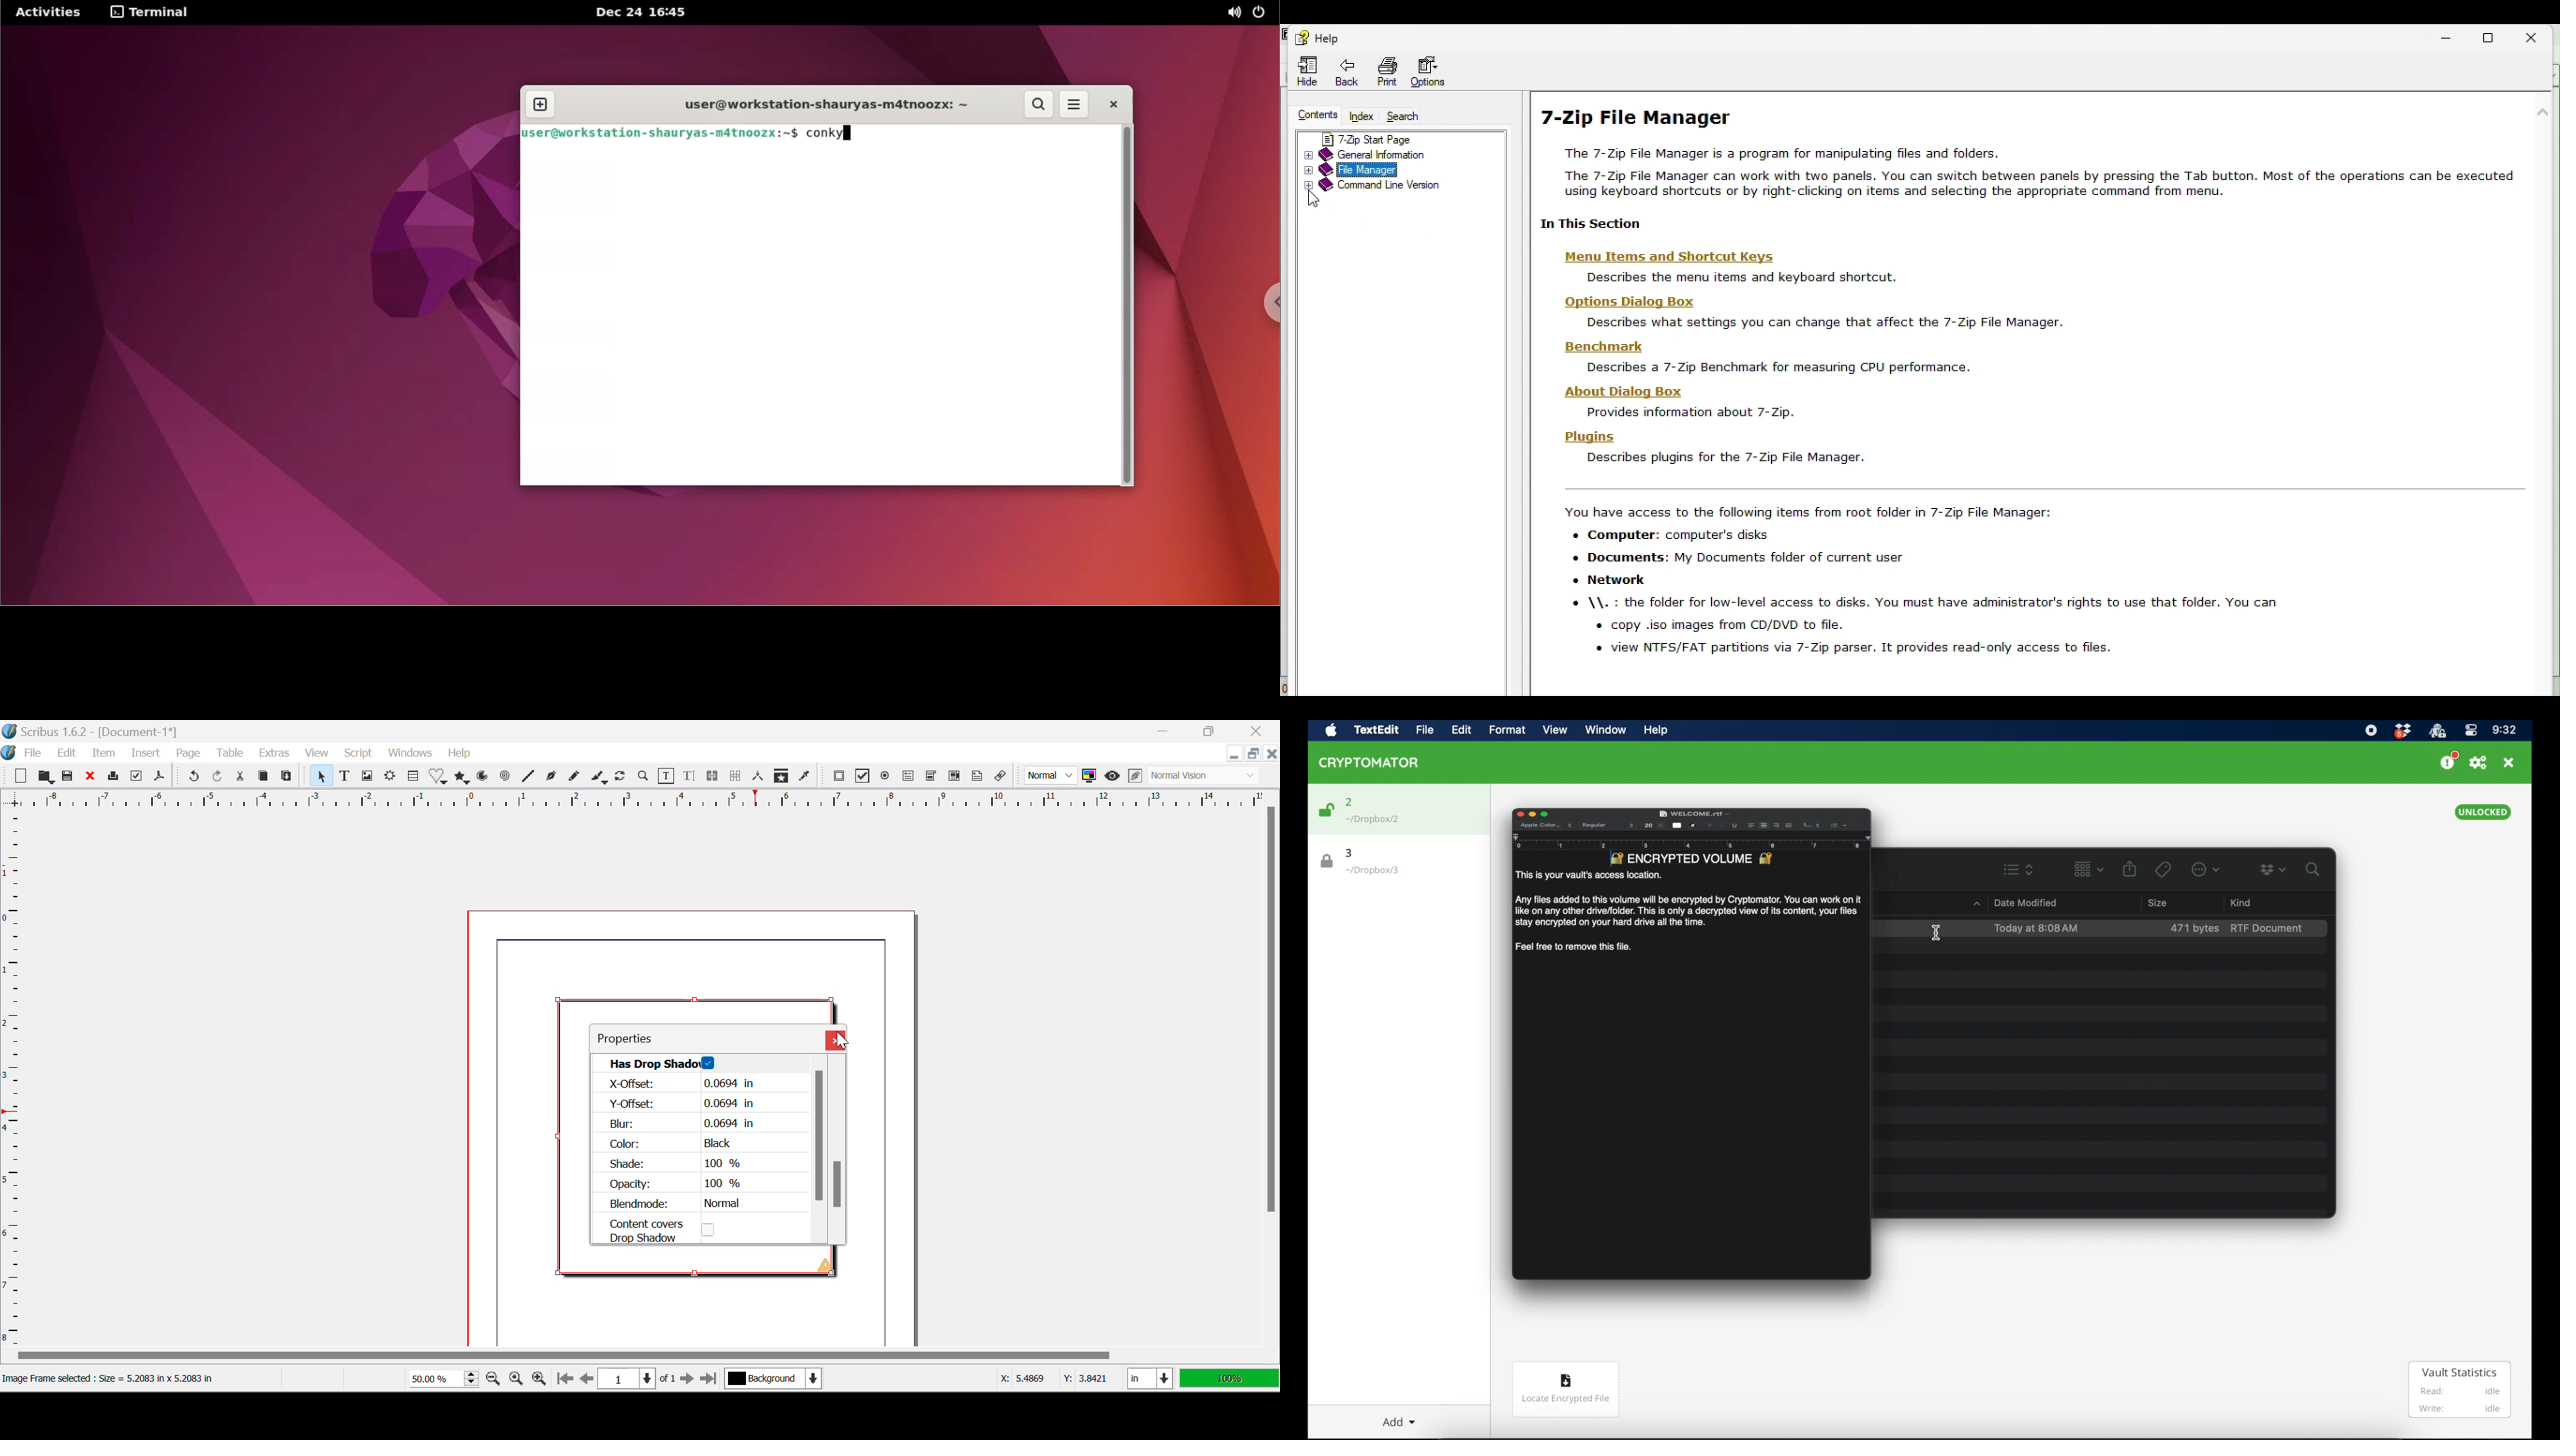 This screenshot has height=1456, width=2576. I want to click on Eyedropper, so click(804, 777).